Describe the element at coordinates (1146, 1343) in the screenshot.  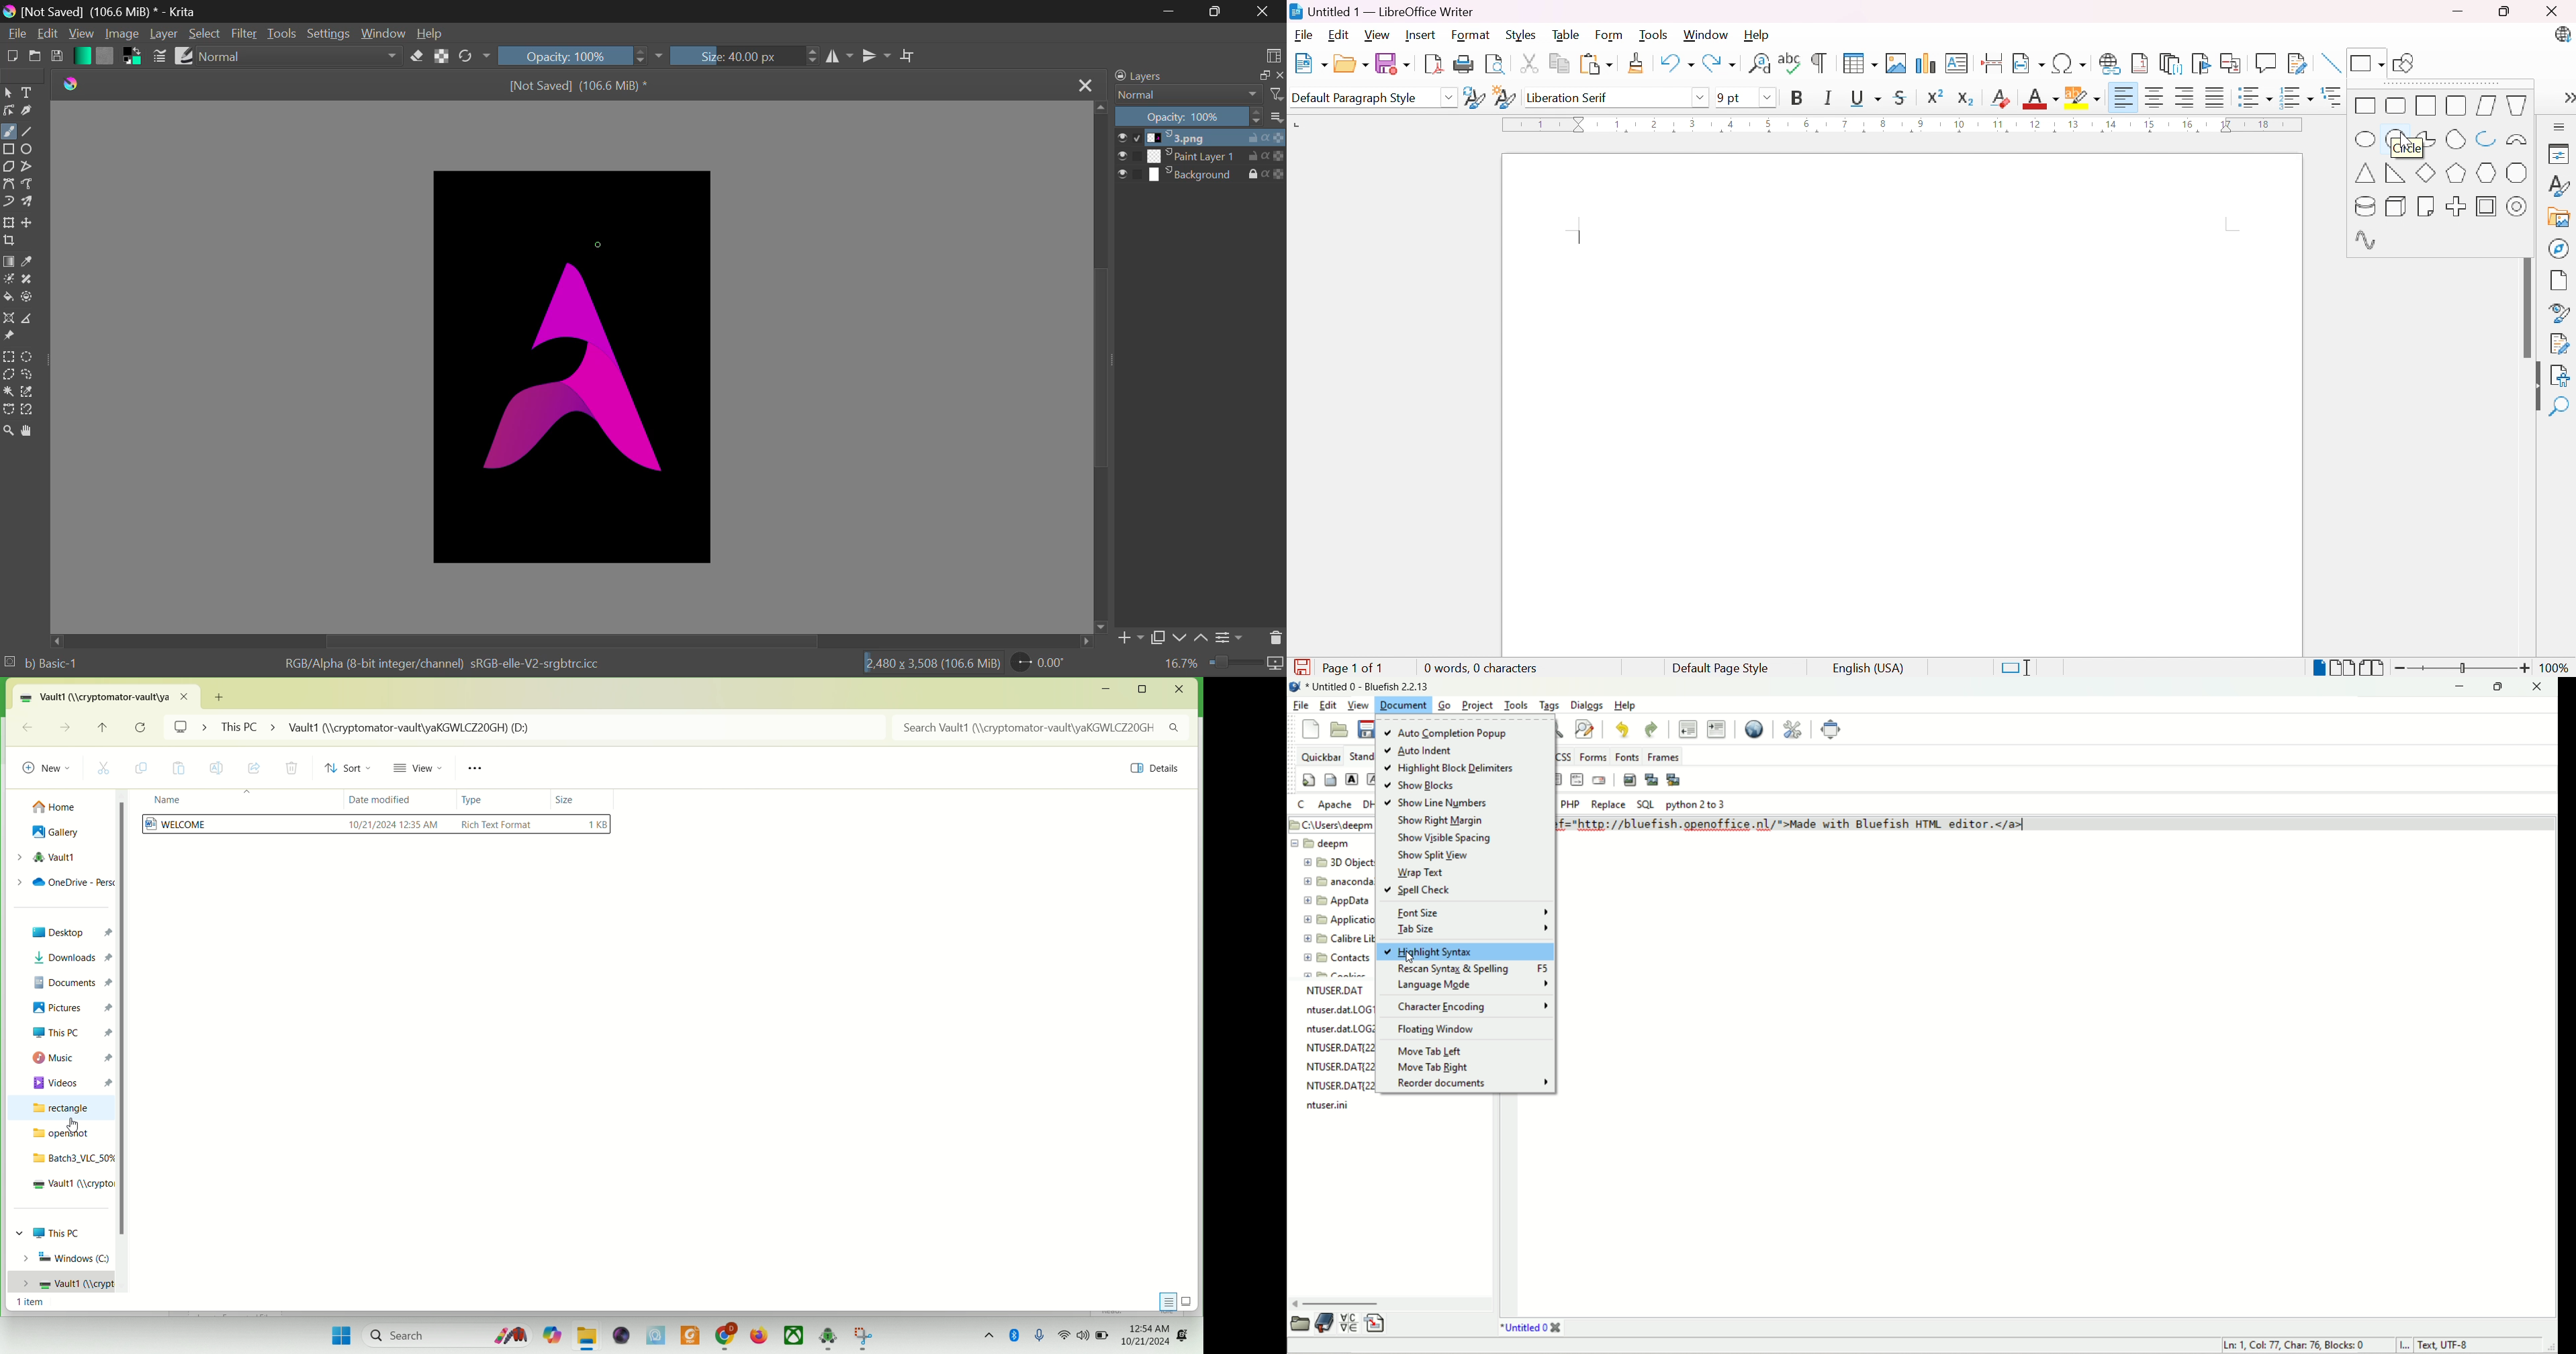
I see `10/21/2024` at that location.